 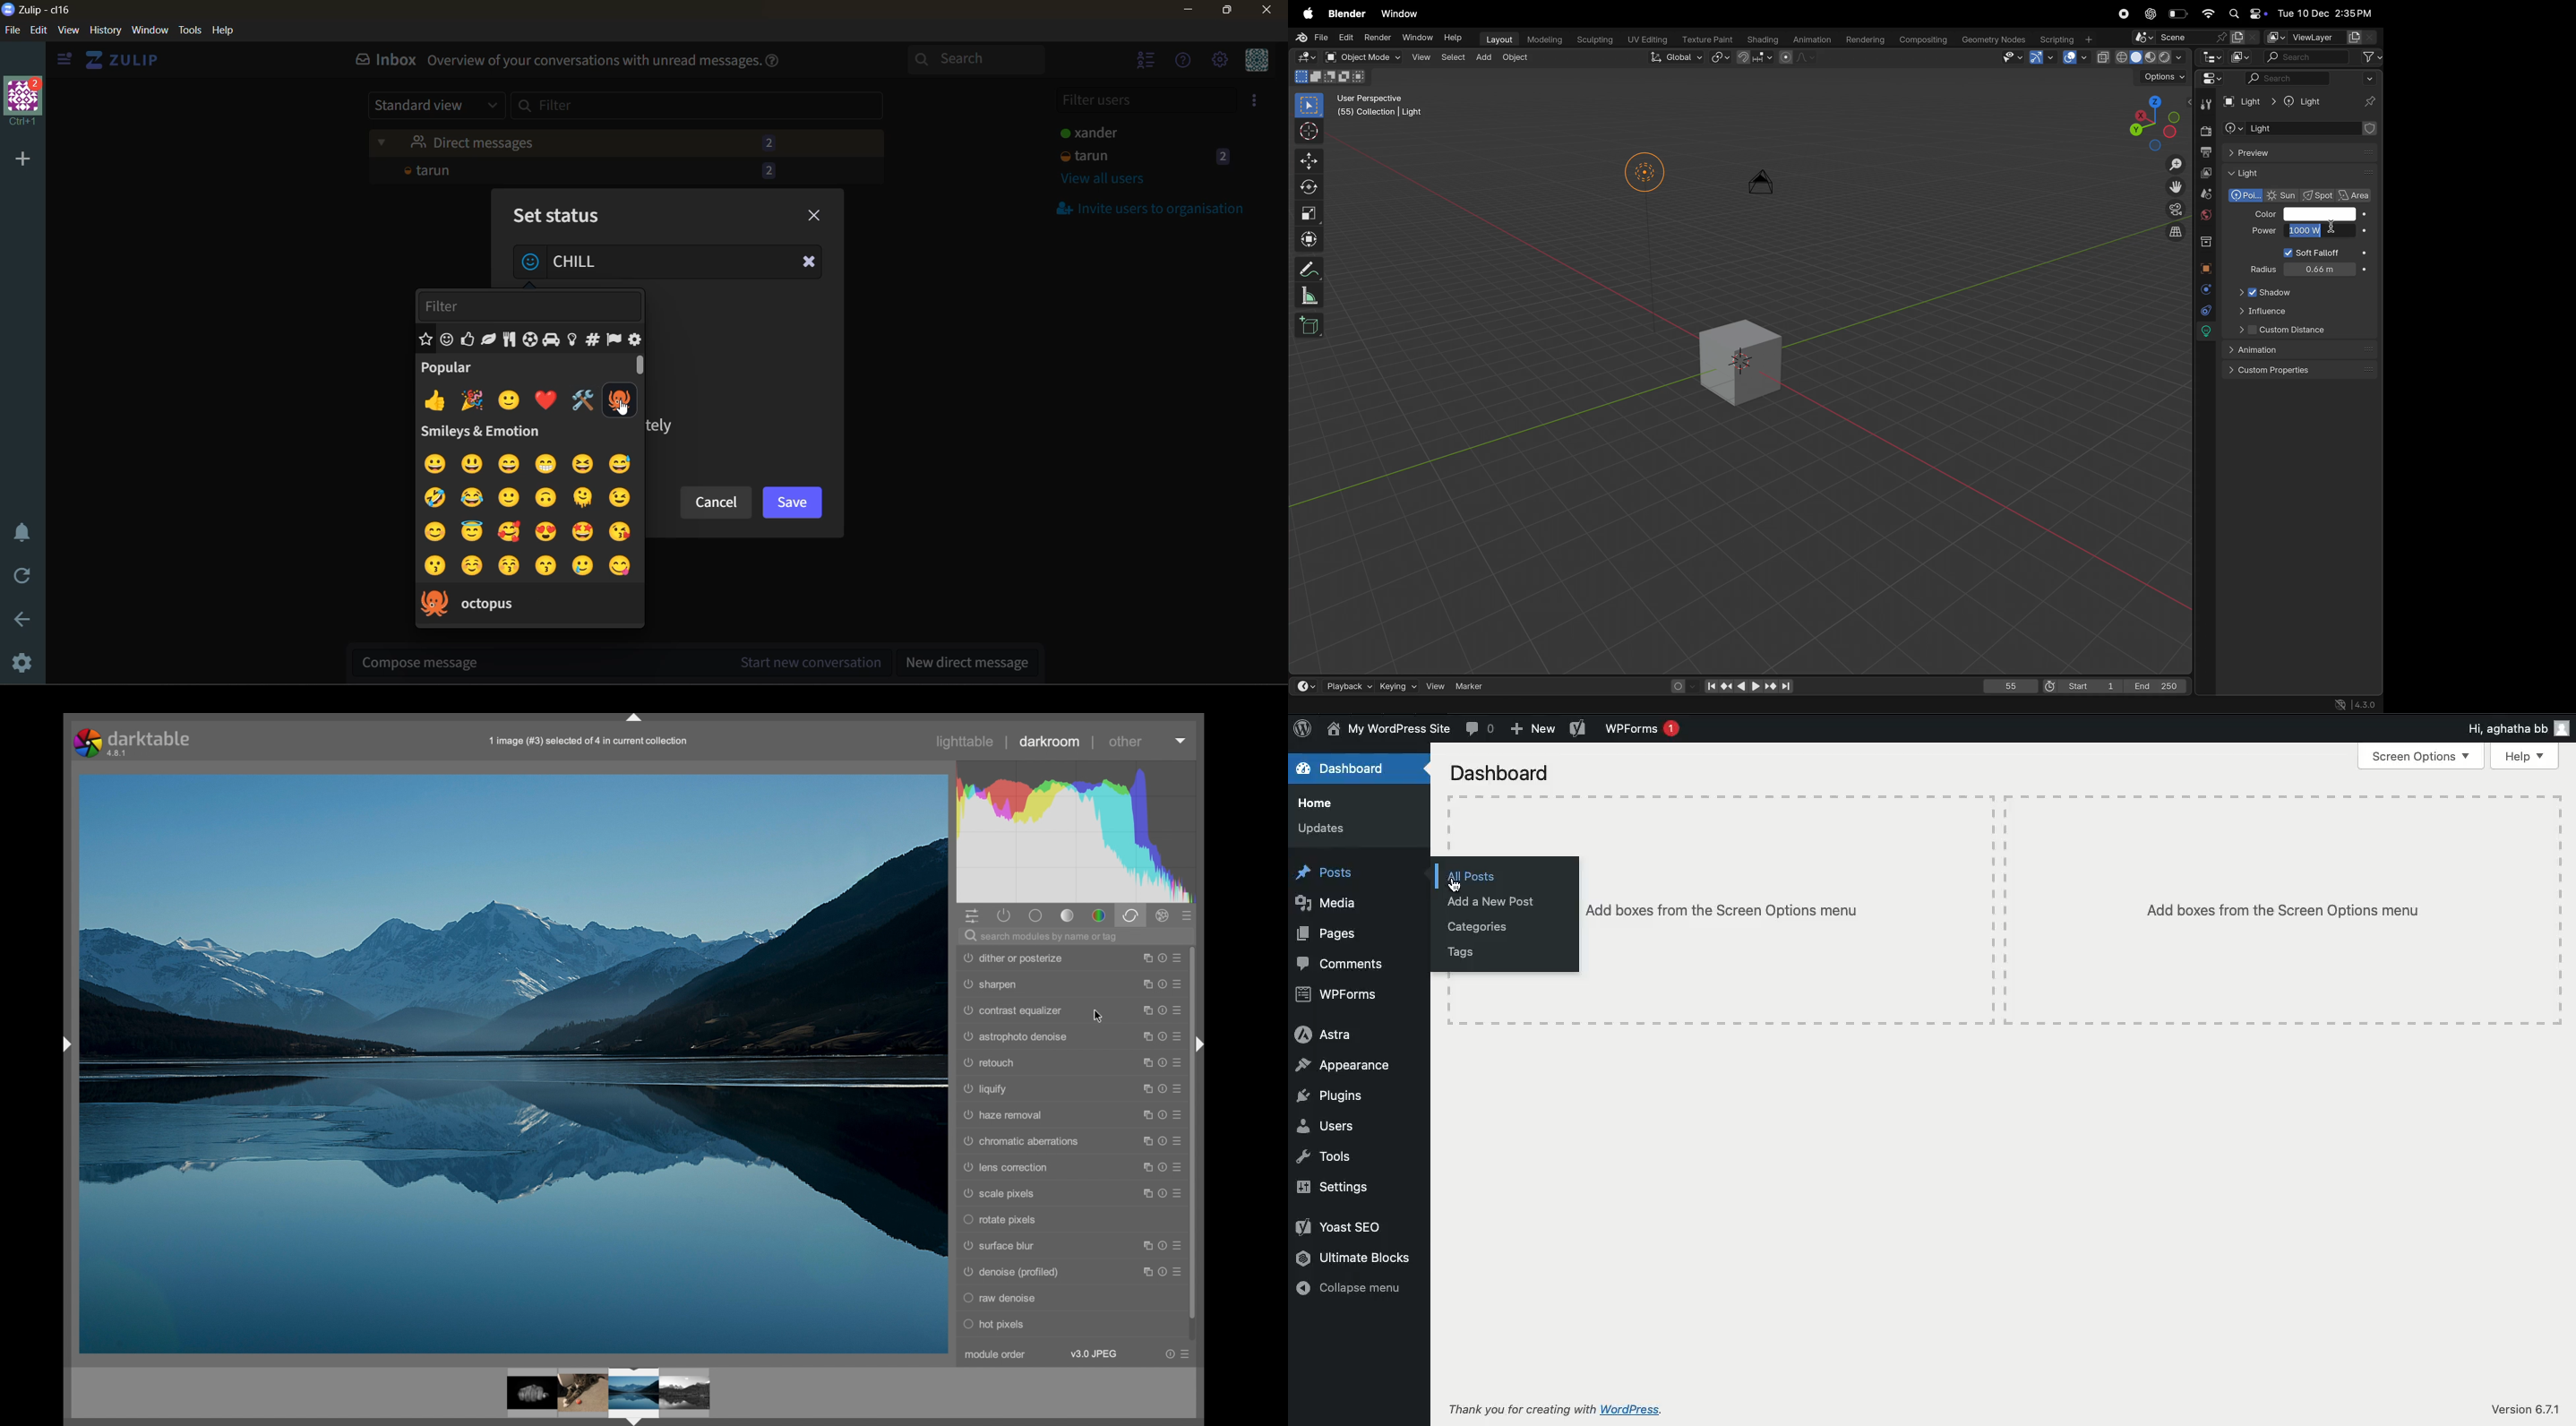 What do you see at coordinates (125, 60) in the screenshot?
I see `view home` at bounding box center [125, 60].